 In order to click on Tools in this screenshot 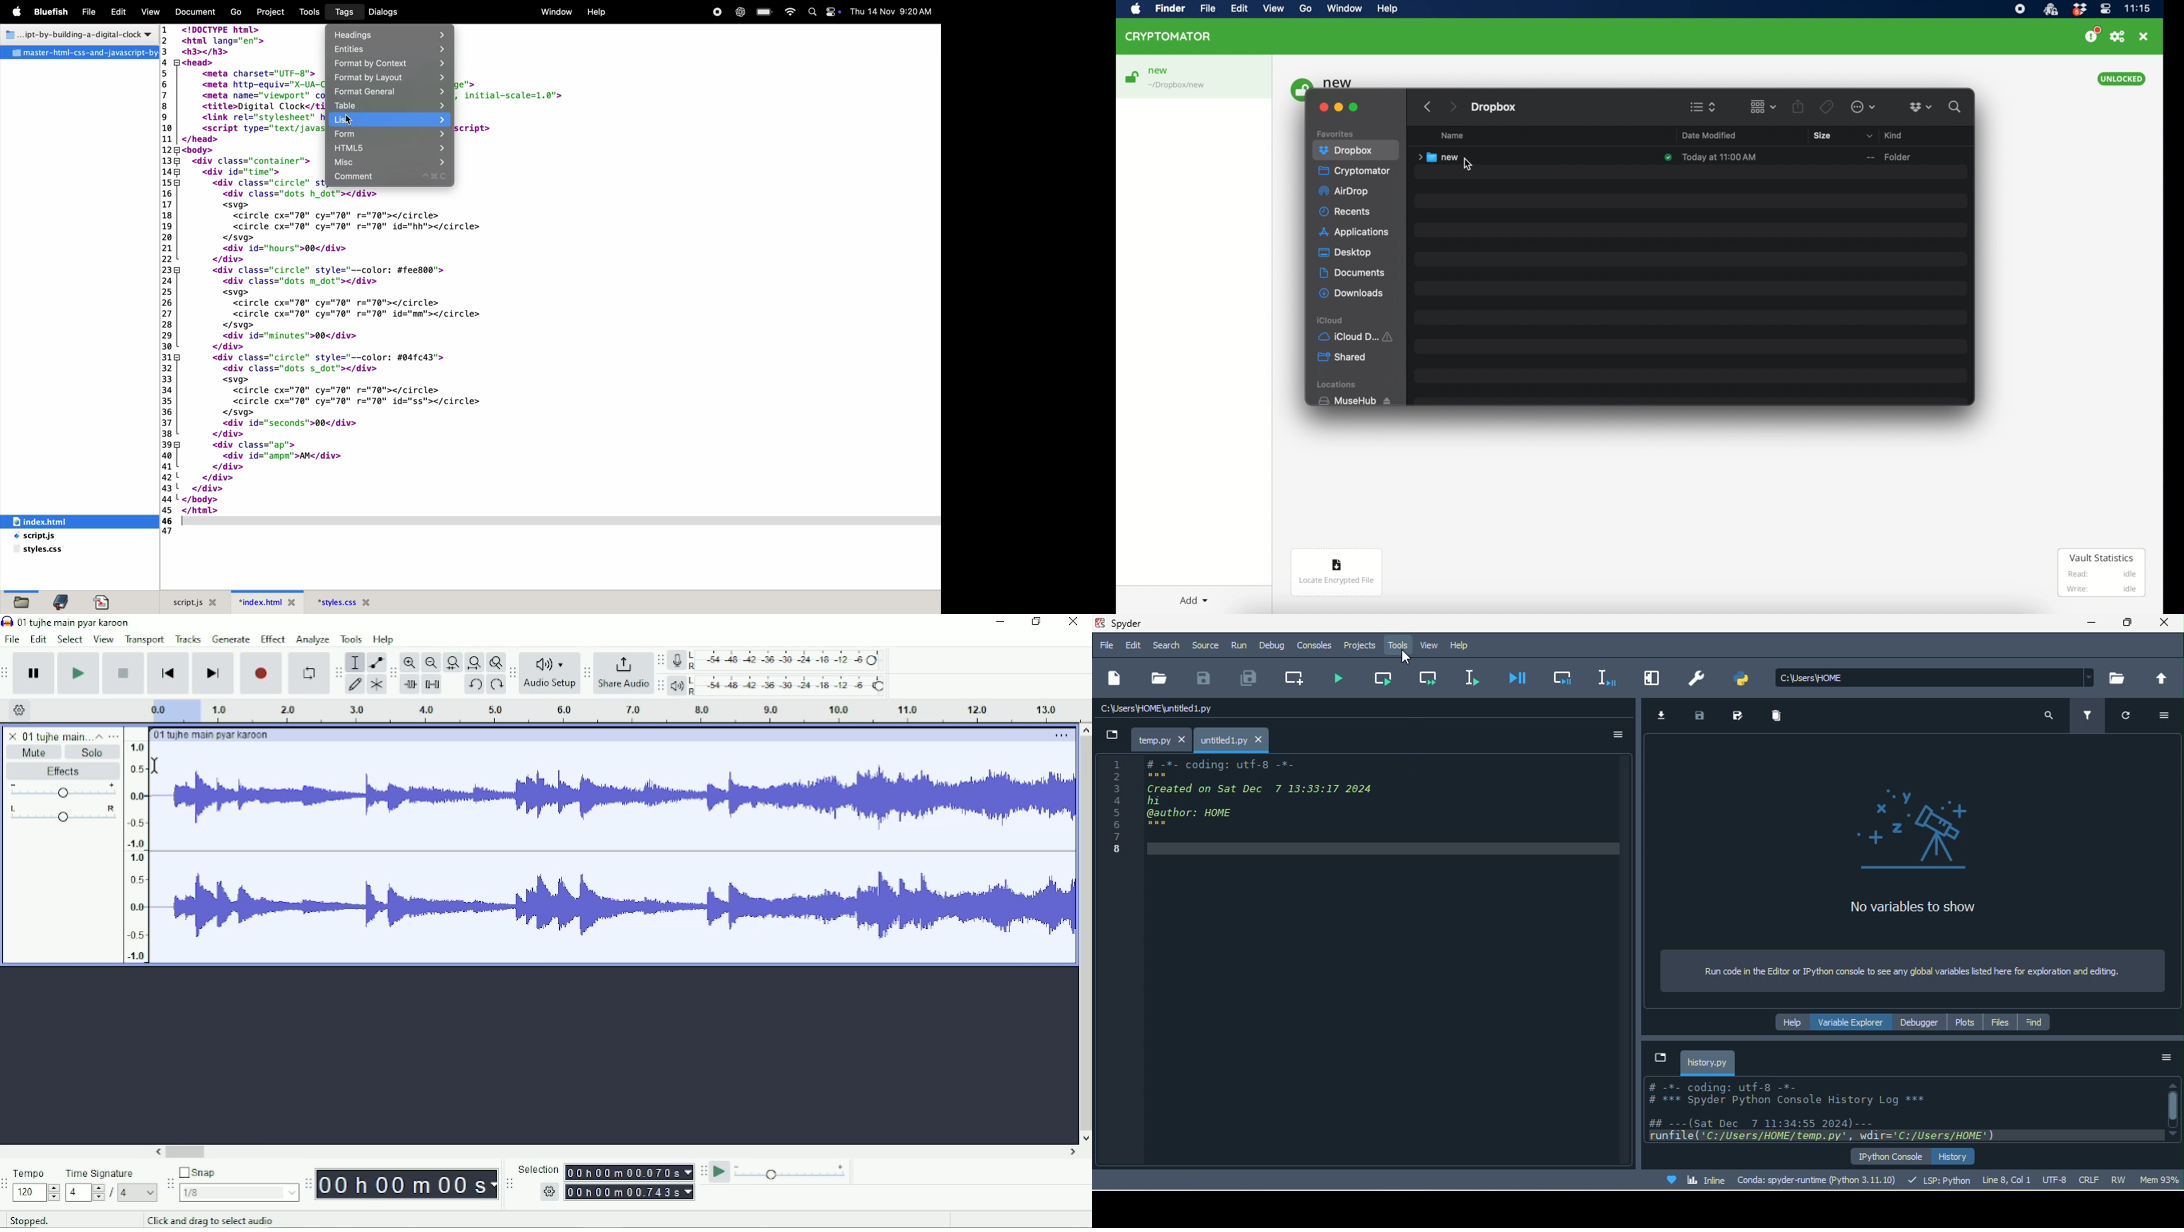, I will do `click(352, 639)`.